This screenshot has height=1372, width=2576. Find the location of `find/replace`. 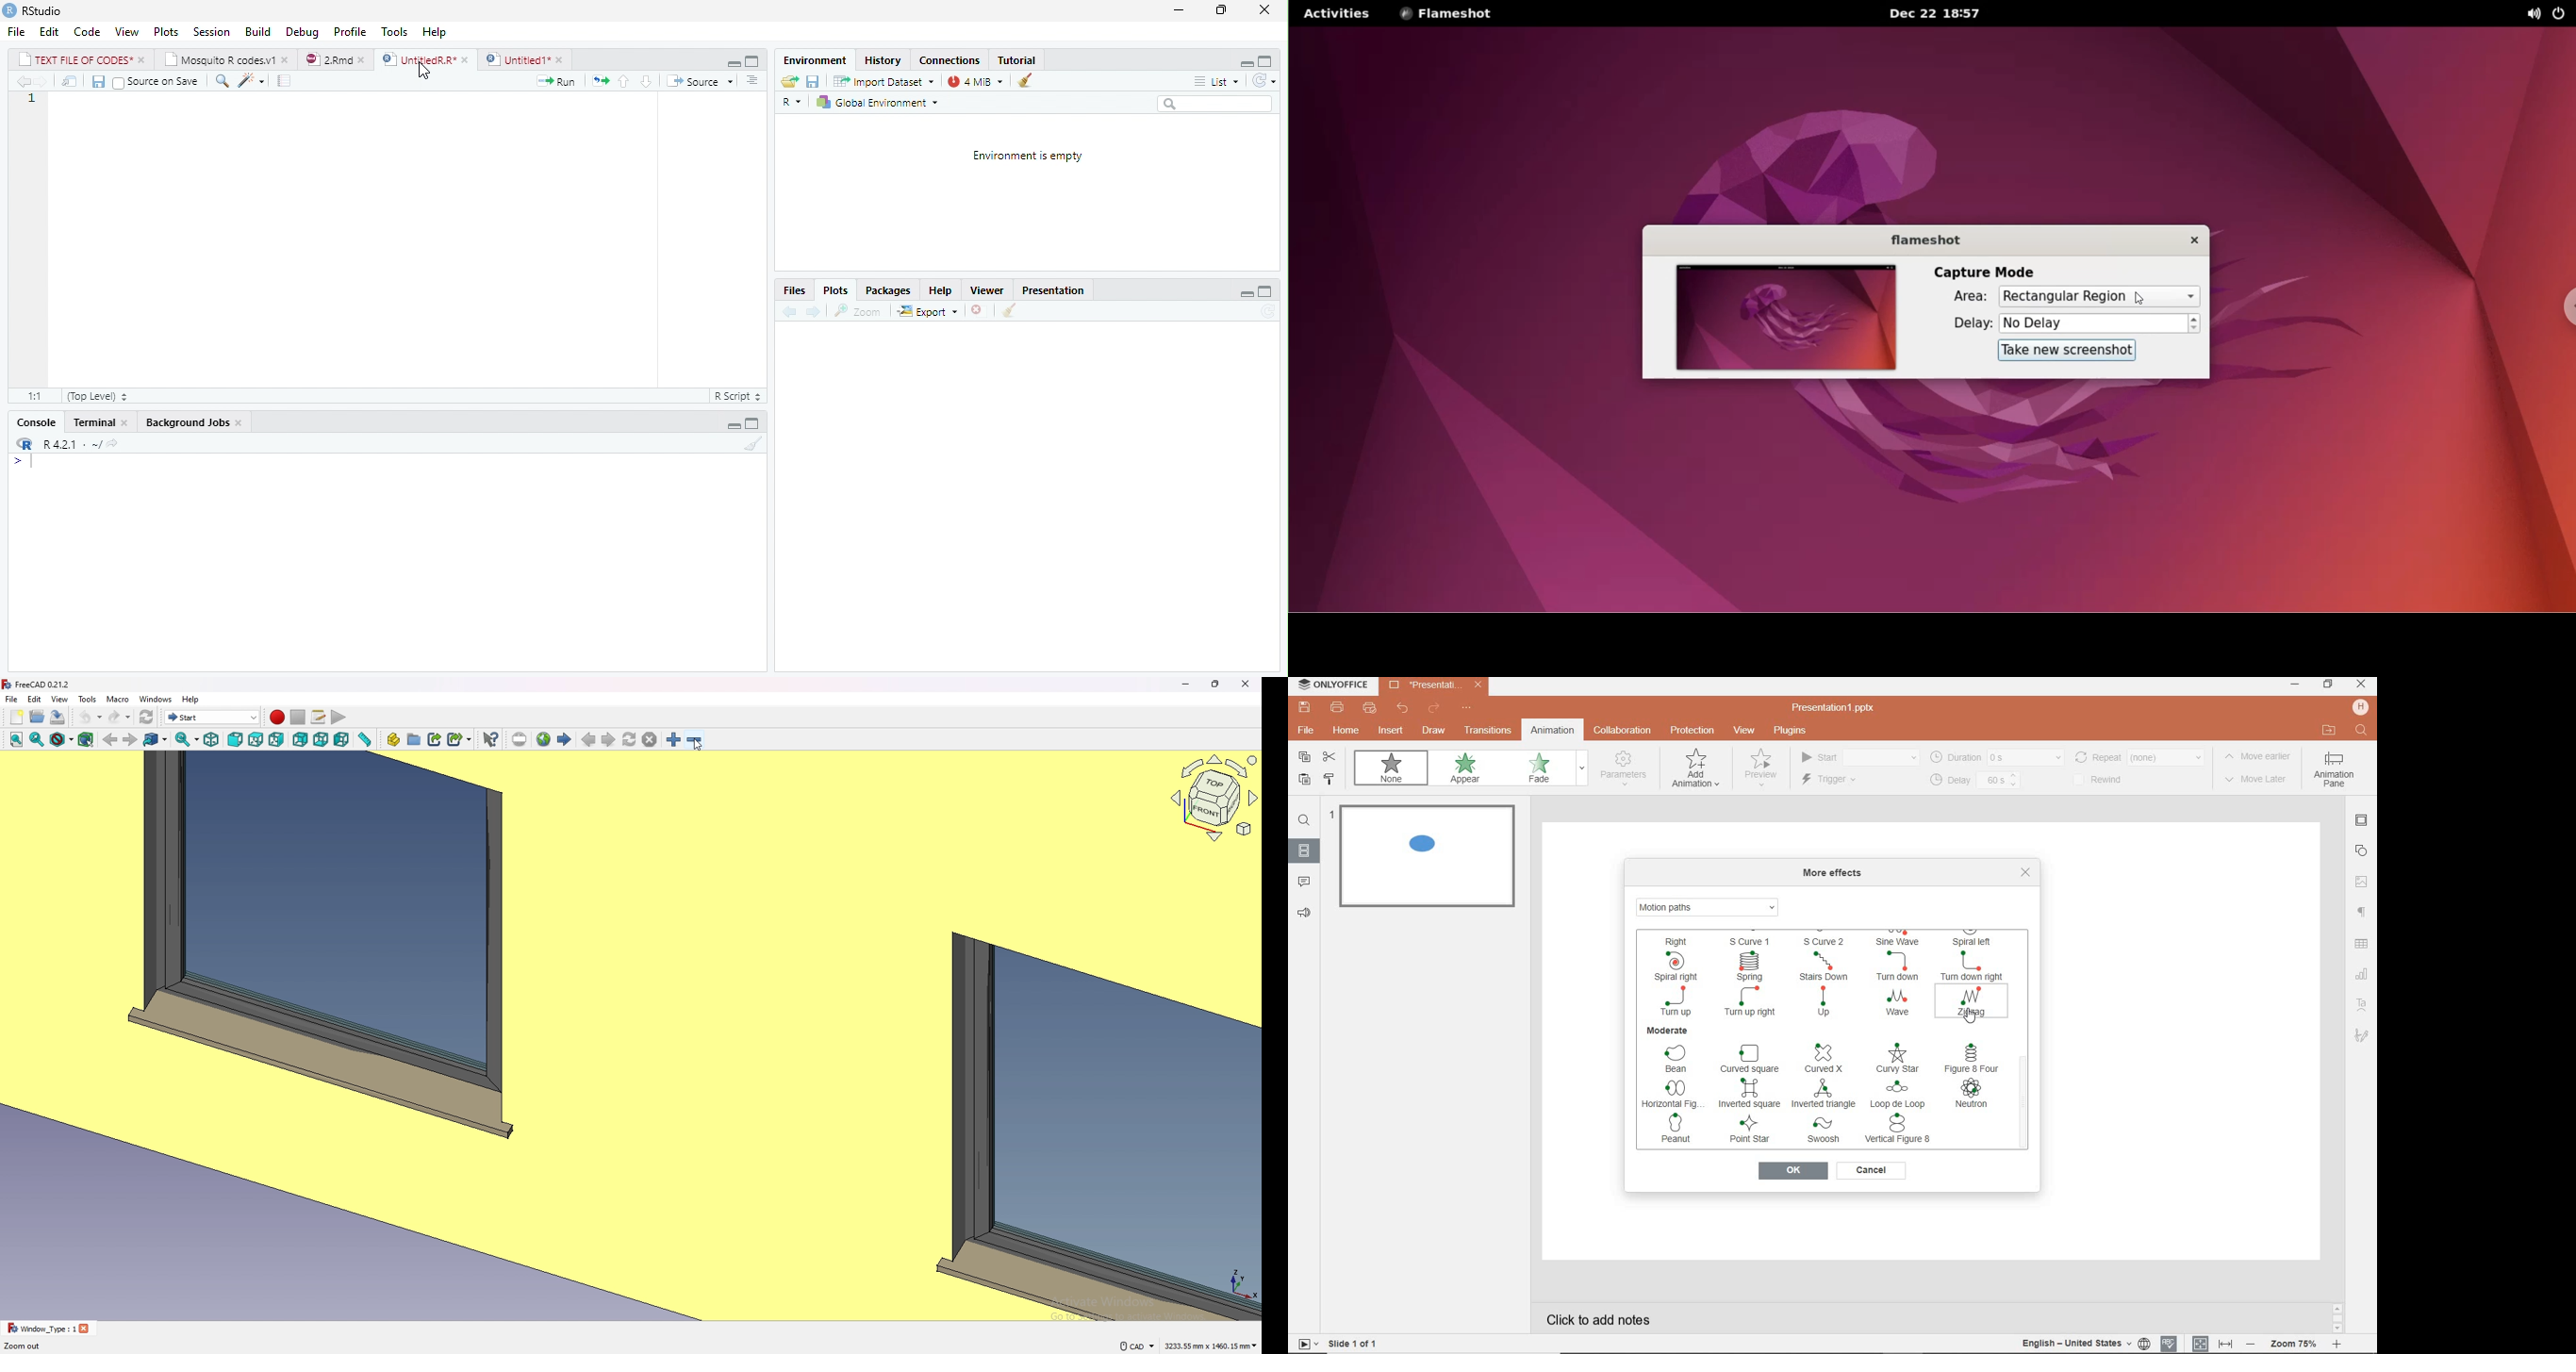

find/replace is located at coordinates (222, 82).